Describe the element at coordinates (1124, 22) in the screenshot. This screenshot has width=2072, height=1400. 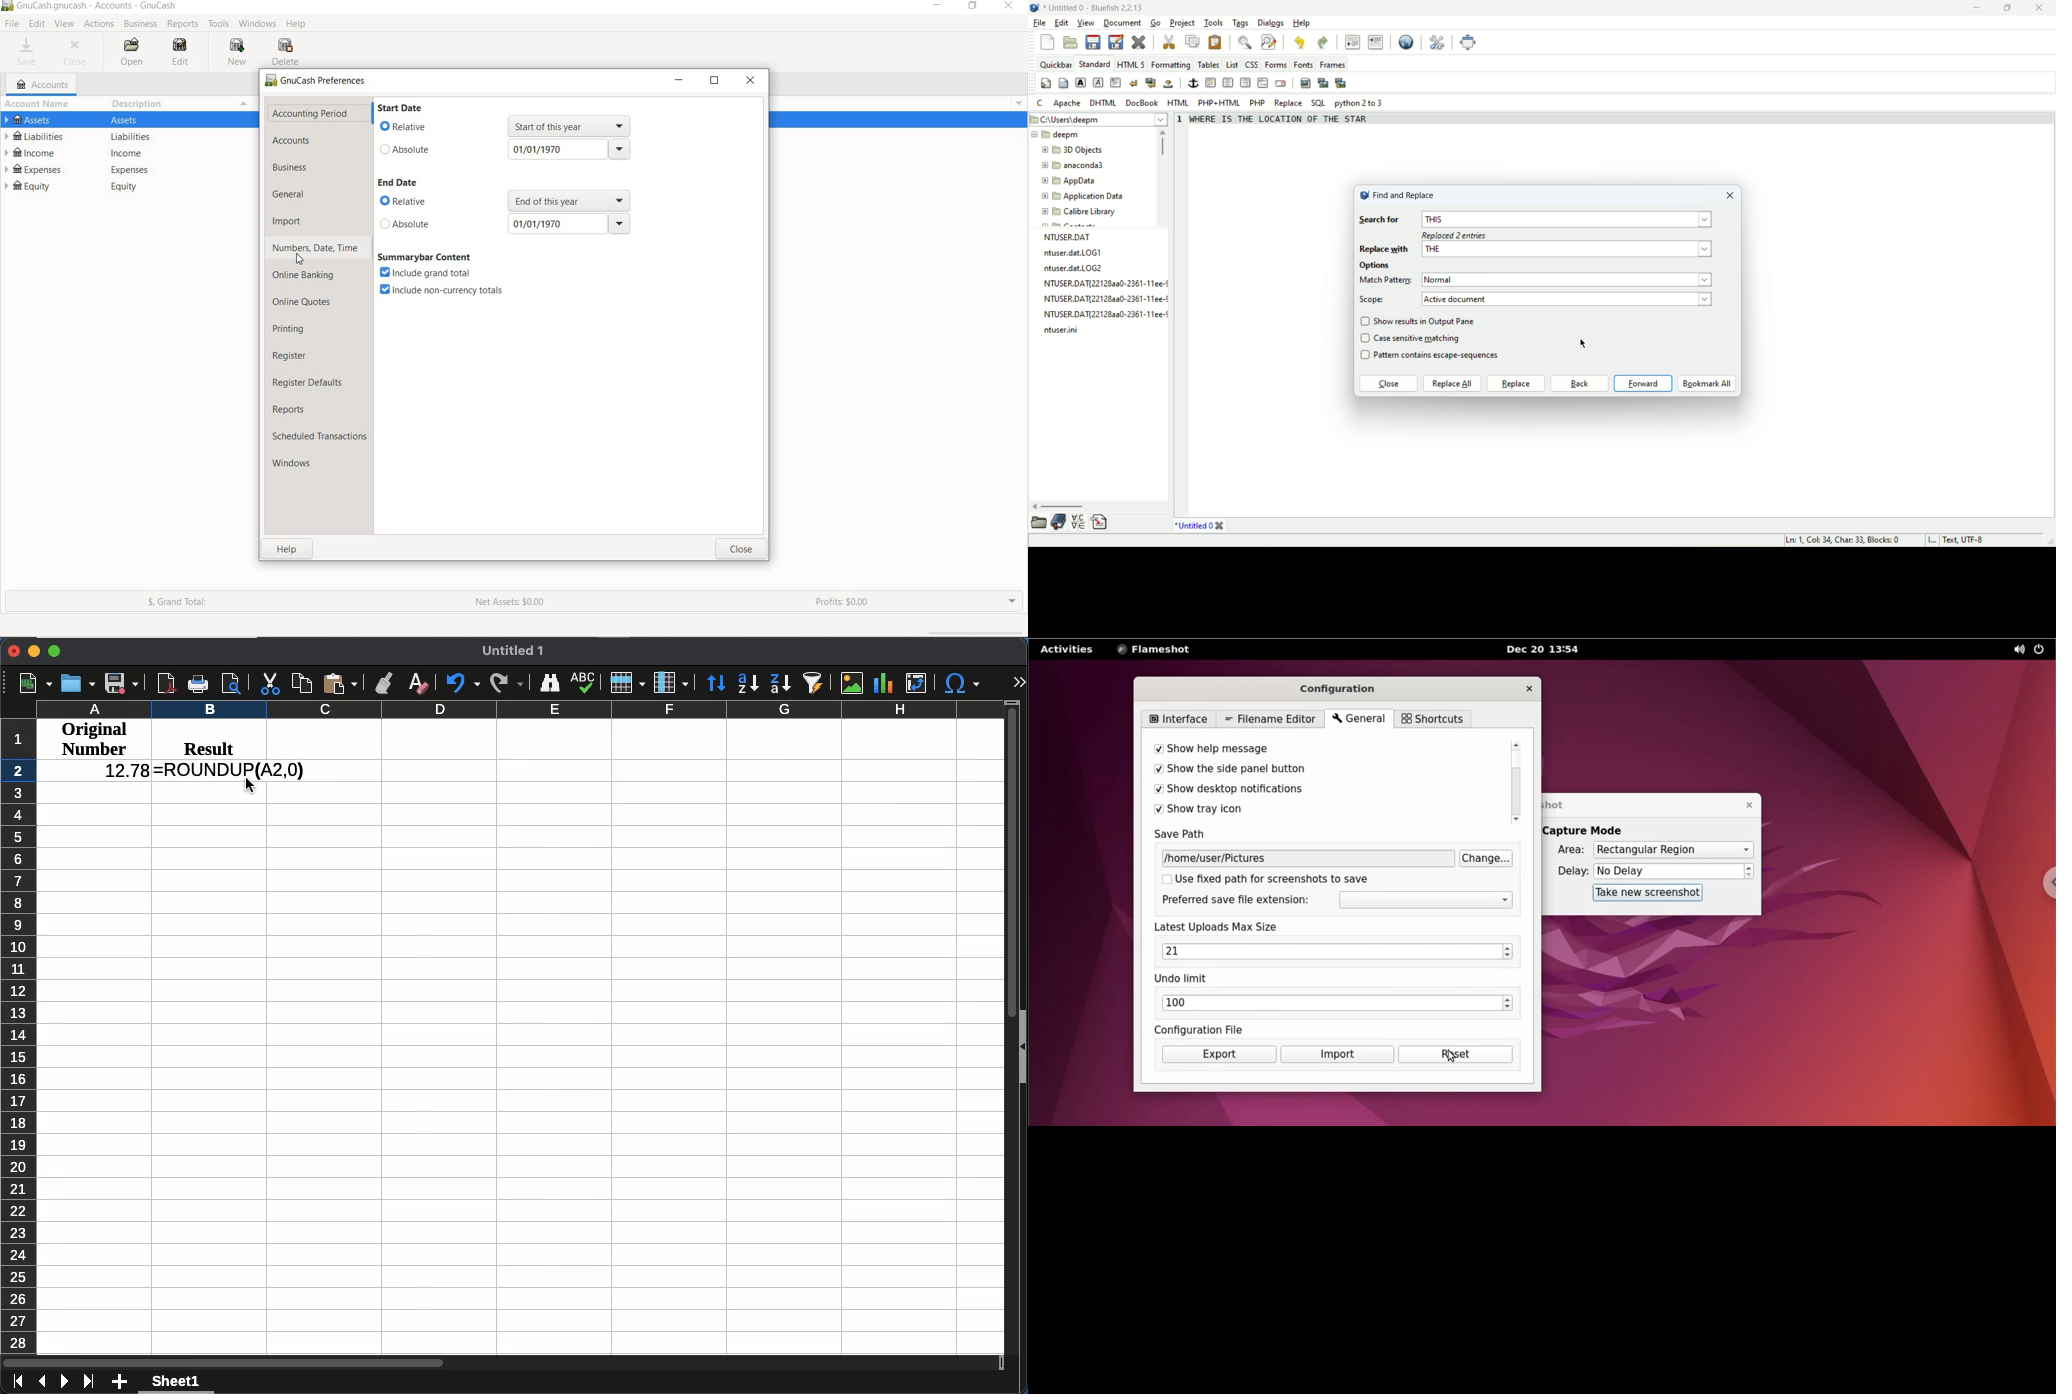
I see `document` at that location.